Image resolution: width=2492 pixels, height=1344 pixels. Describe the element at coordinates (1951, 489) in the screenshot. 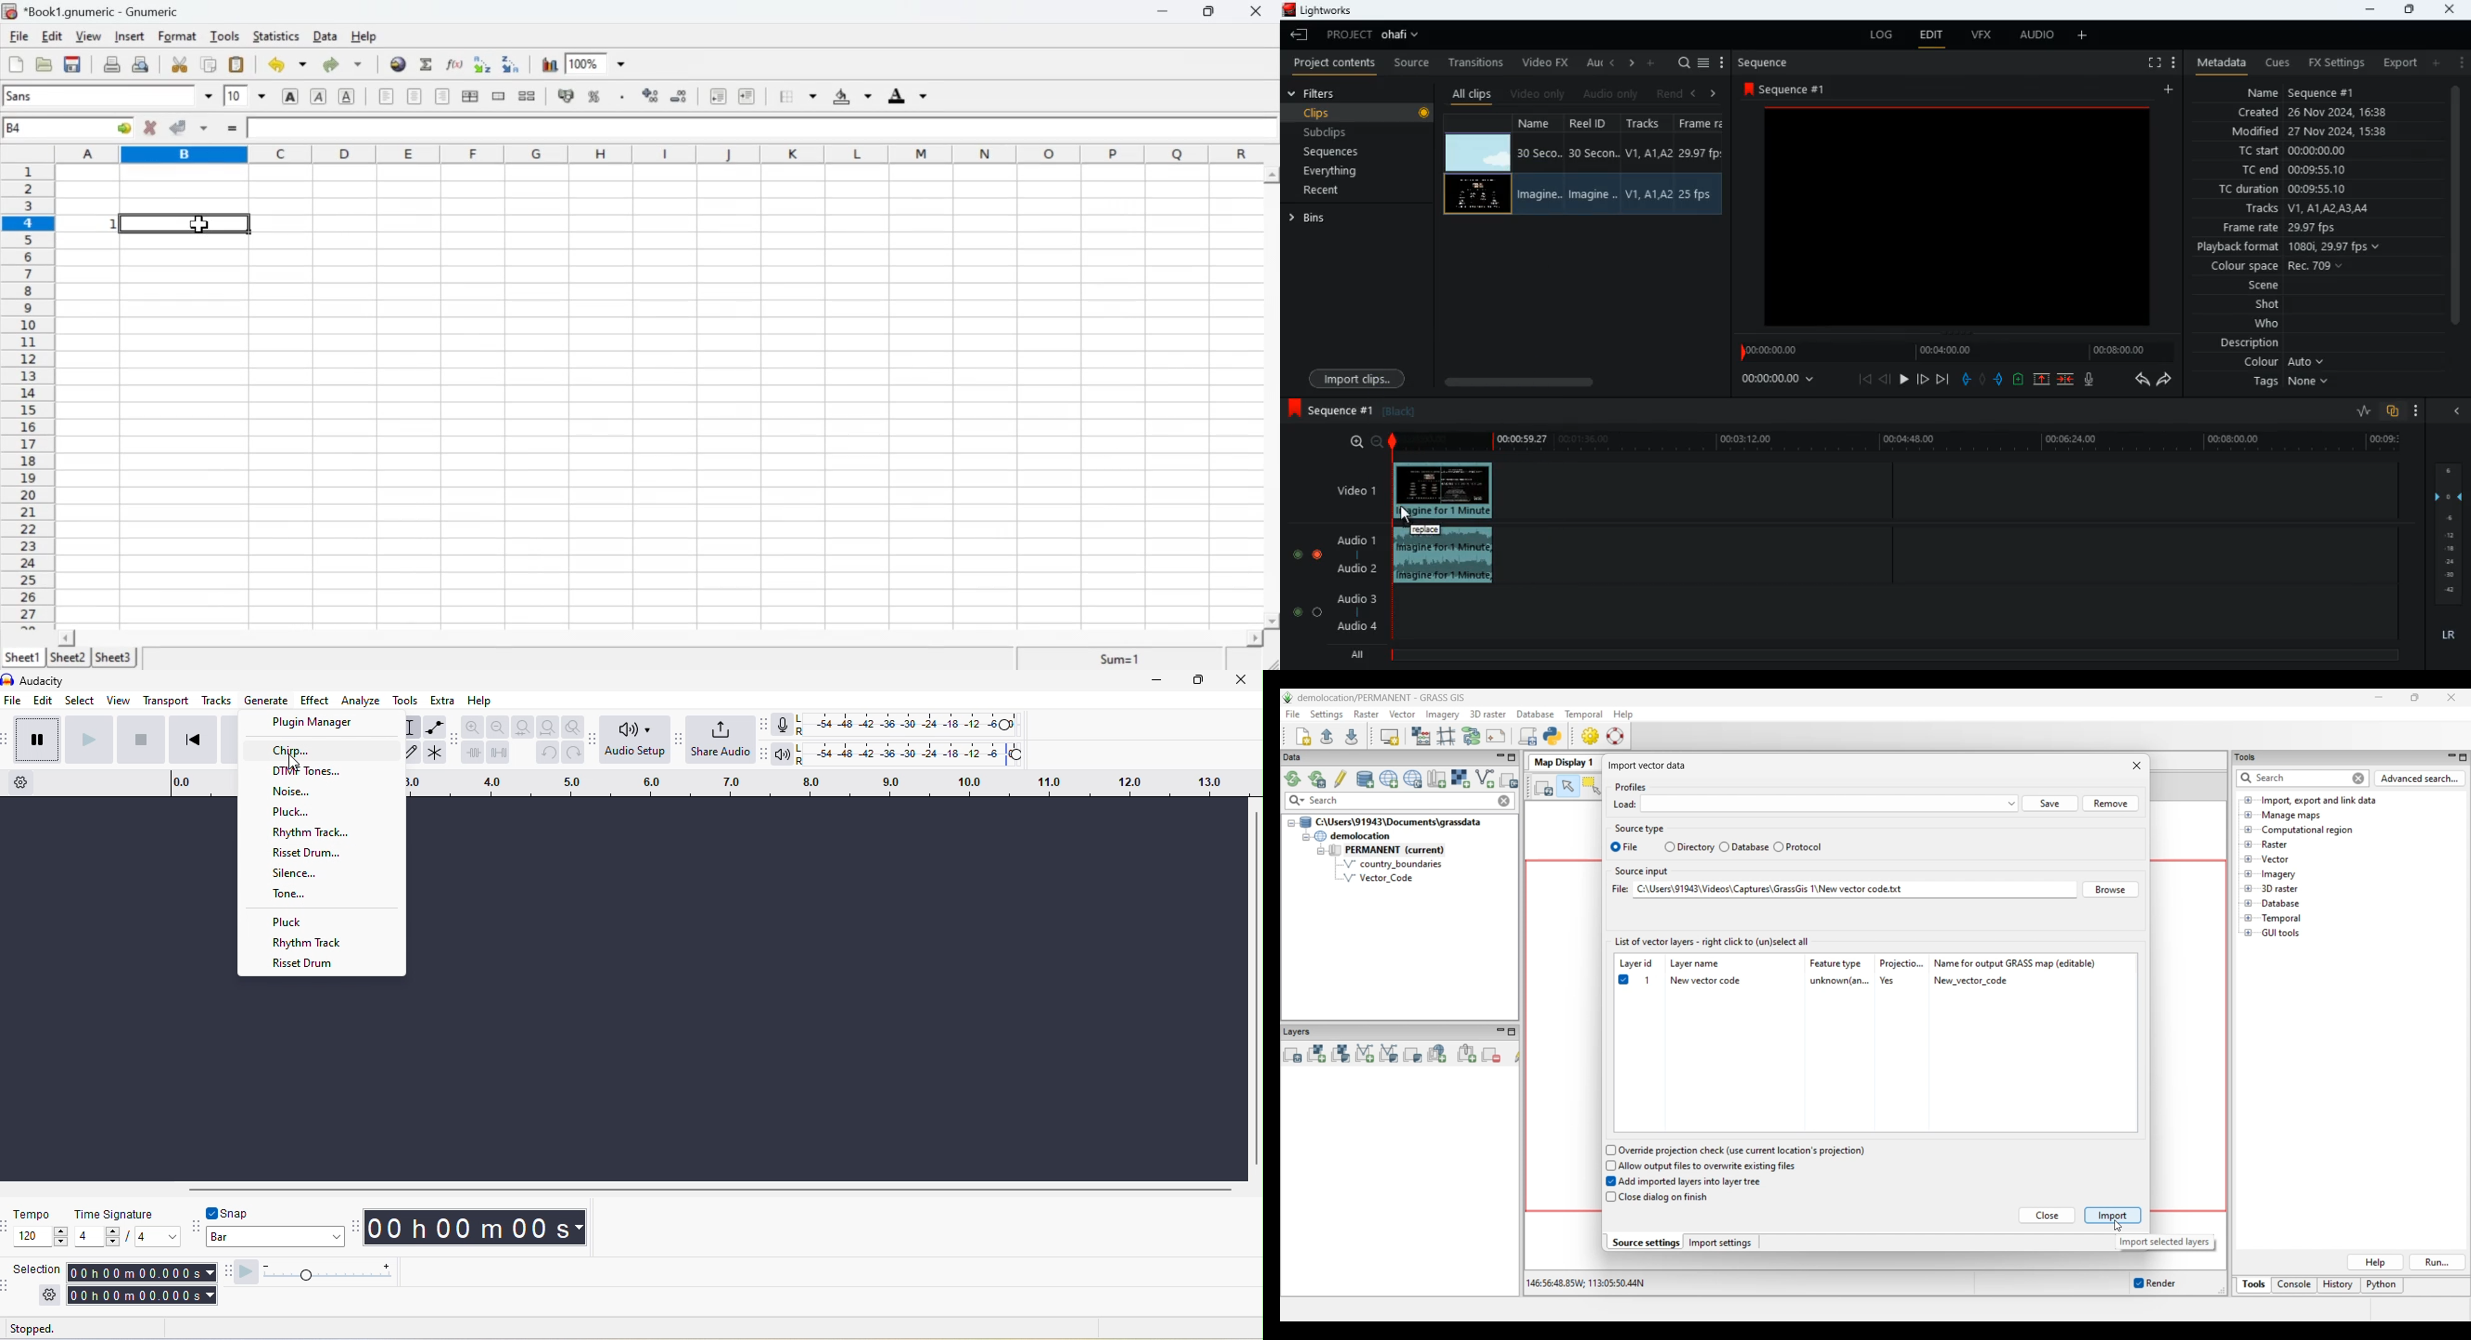

I see `timeline tracks` at that location.